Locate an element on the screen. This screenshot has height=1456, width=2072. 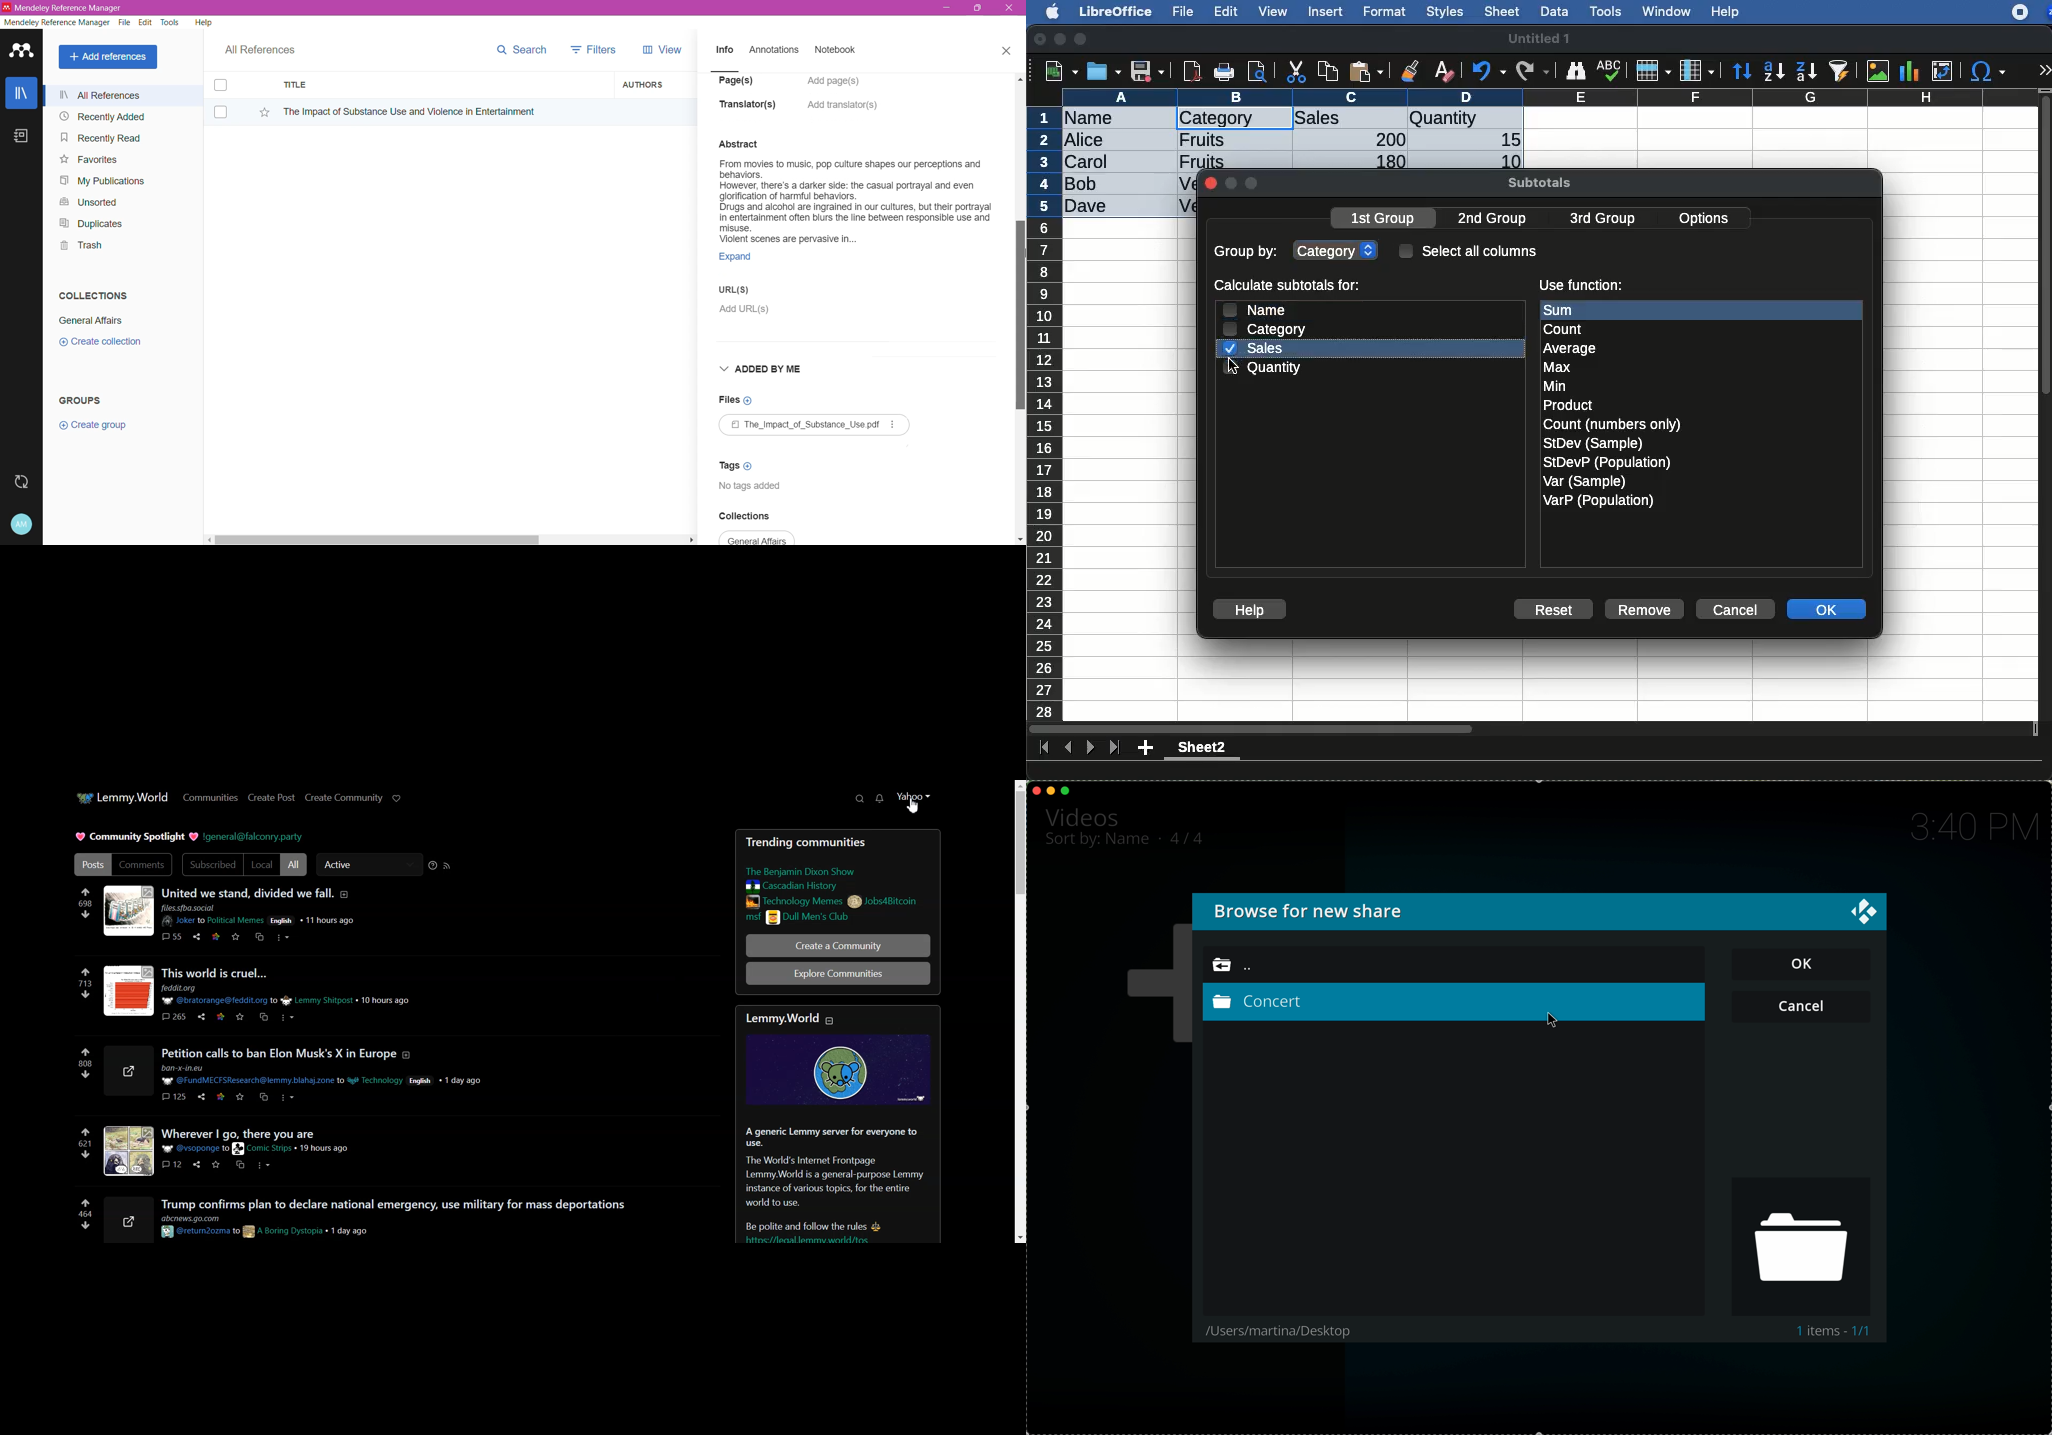
finder is located at coordinates (1575, 71).